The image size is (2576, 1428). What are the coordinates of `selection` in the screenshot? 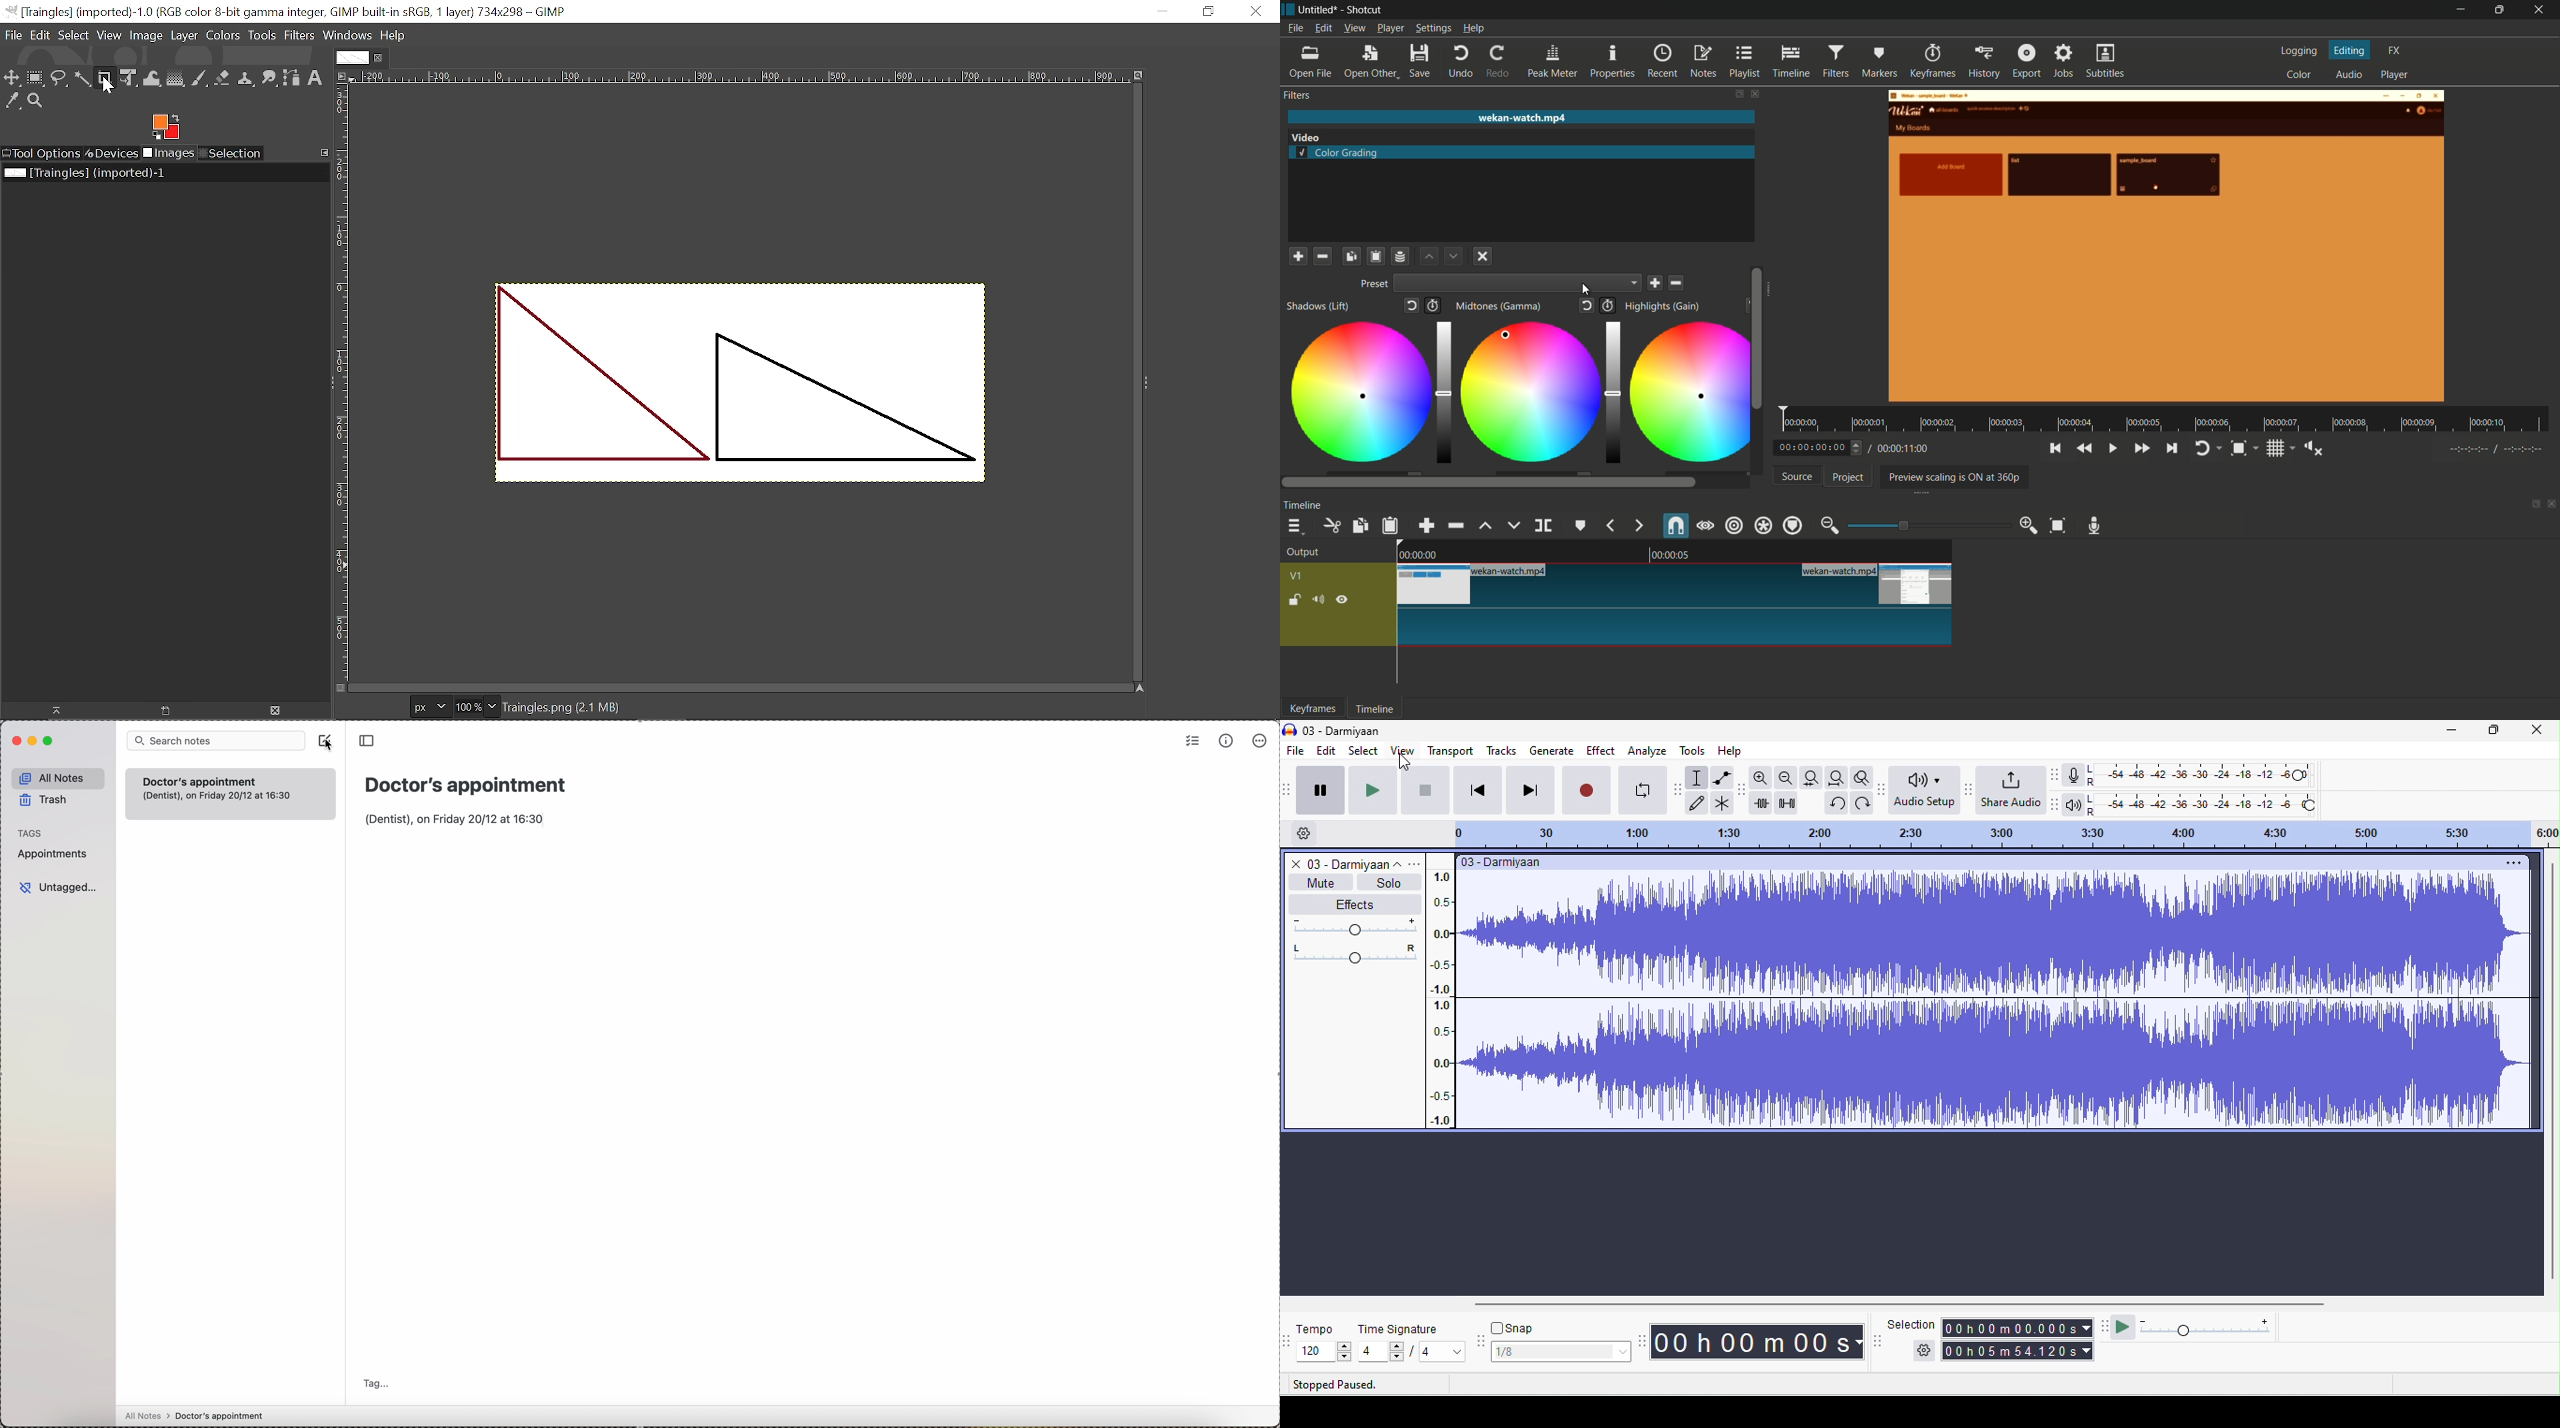 It's located at (1697, 777).